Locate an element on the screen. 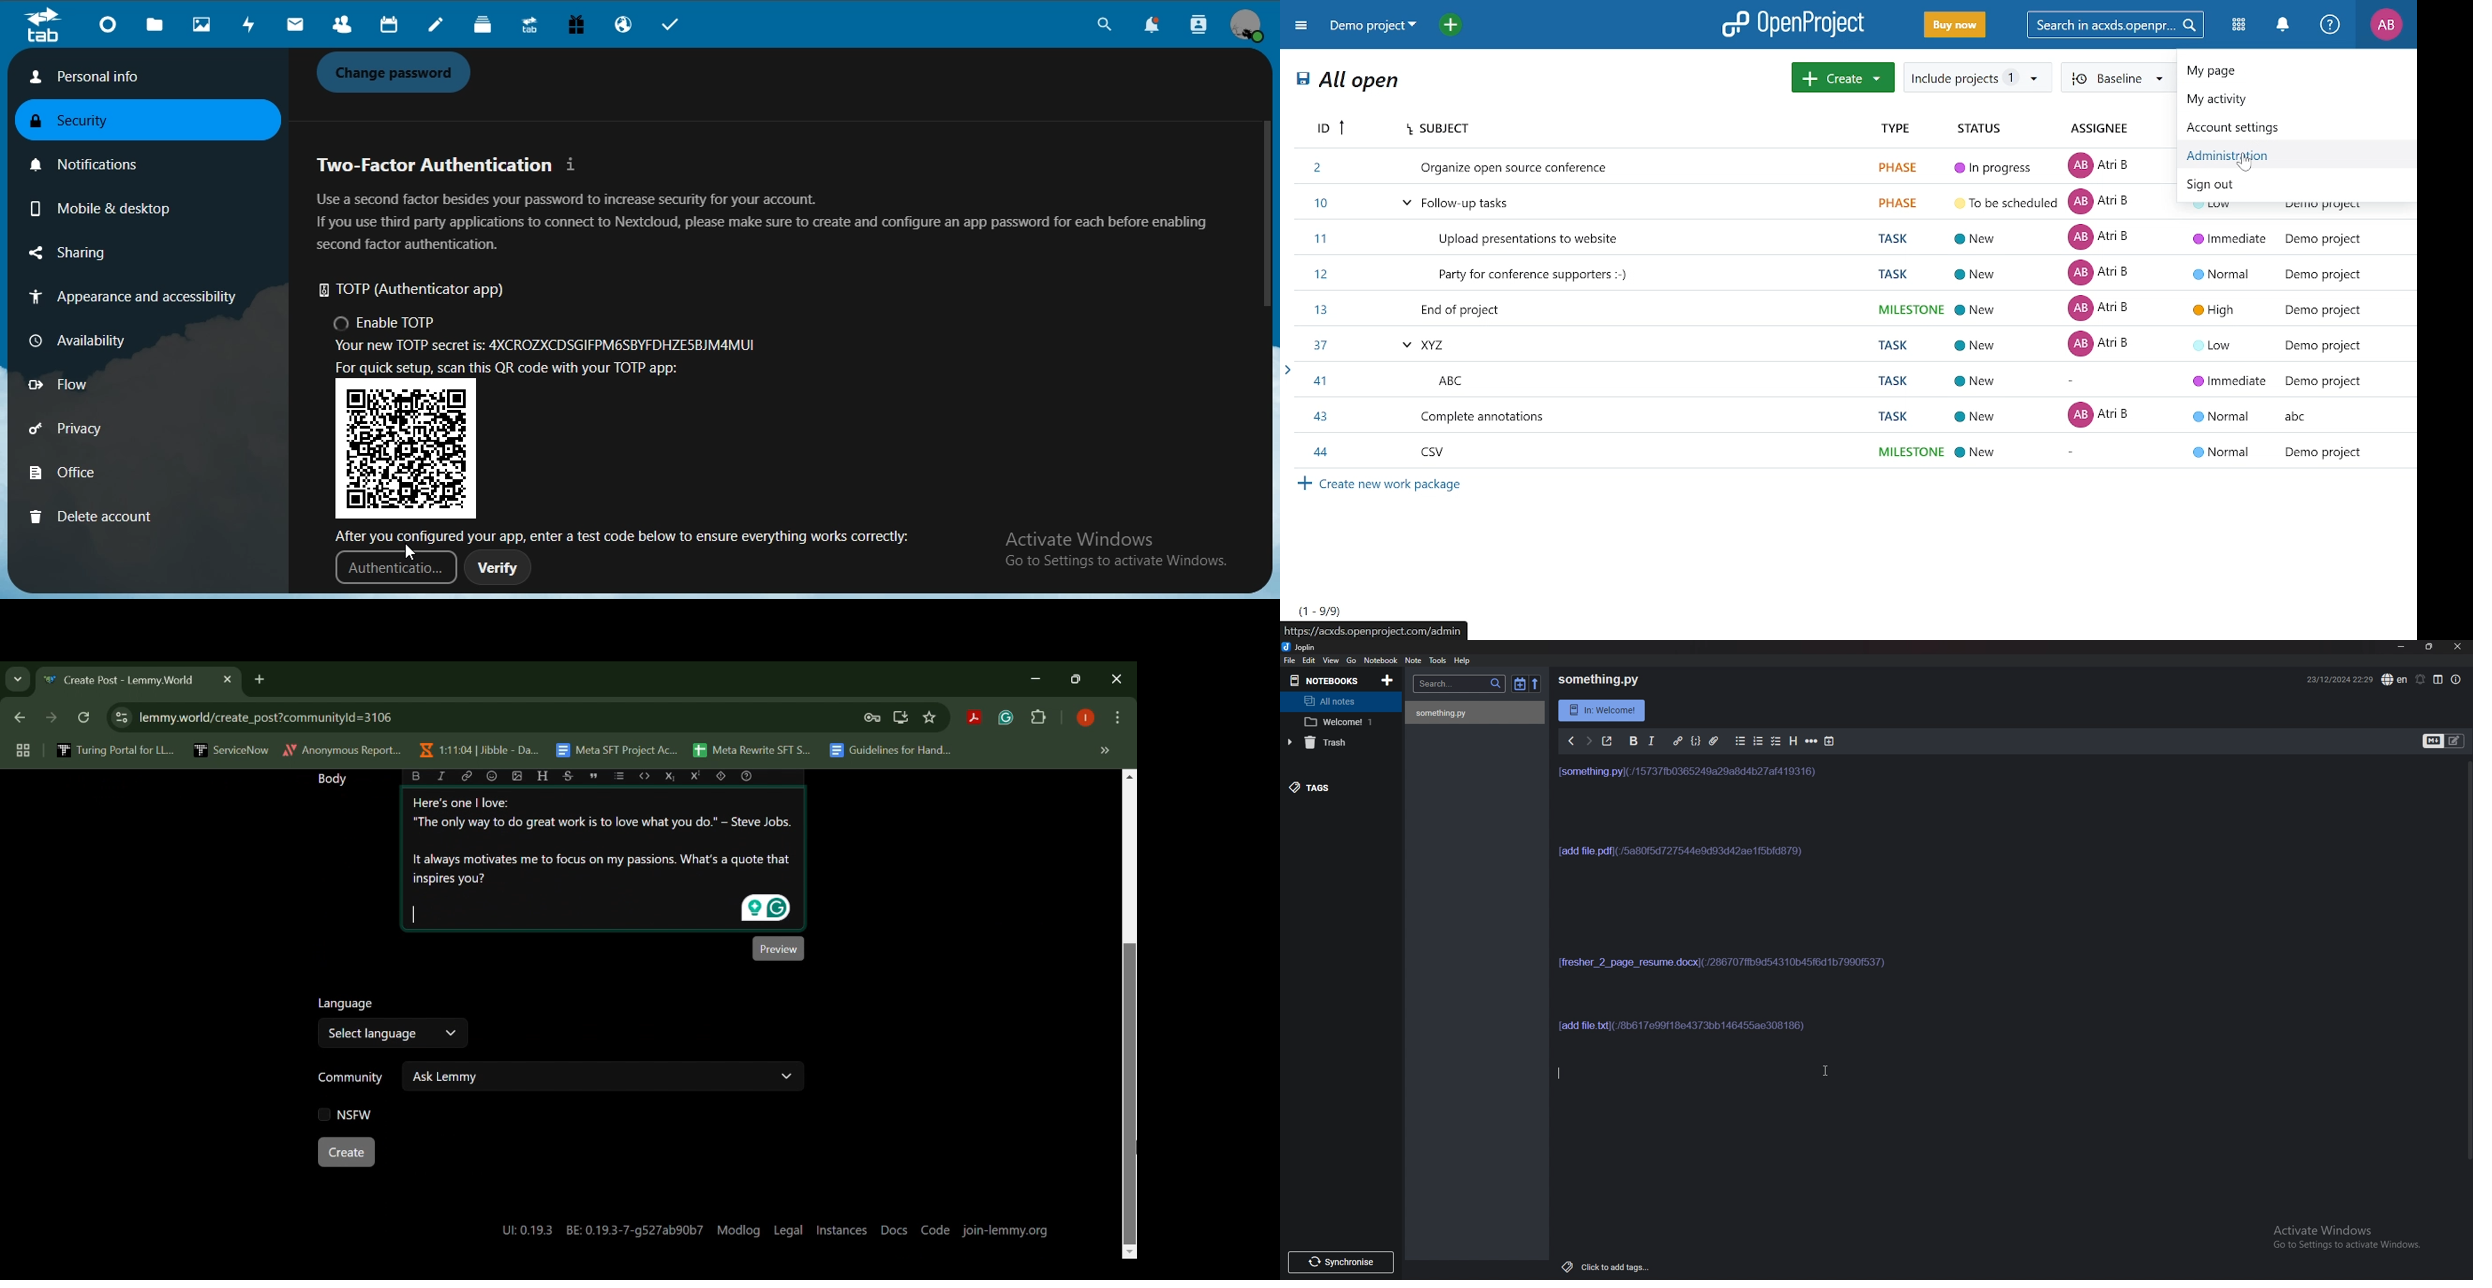 Image resolution: width=2492 pixels, height=1288 pixels. security is located at coordinates (83, 123).